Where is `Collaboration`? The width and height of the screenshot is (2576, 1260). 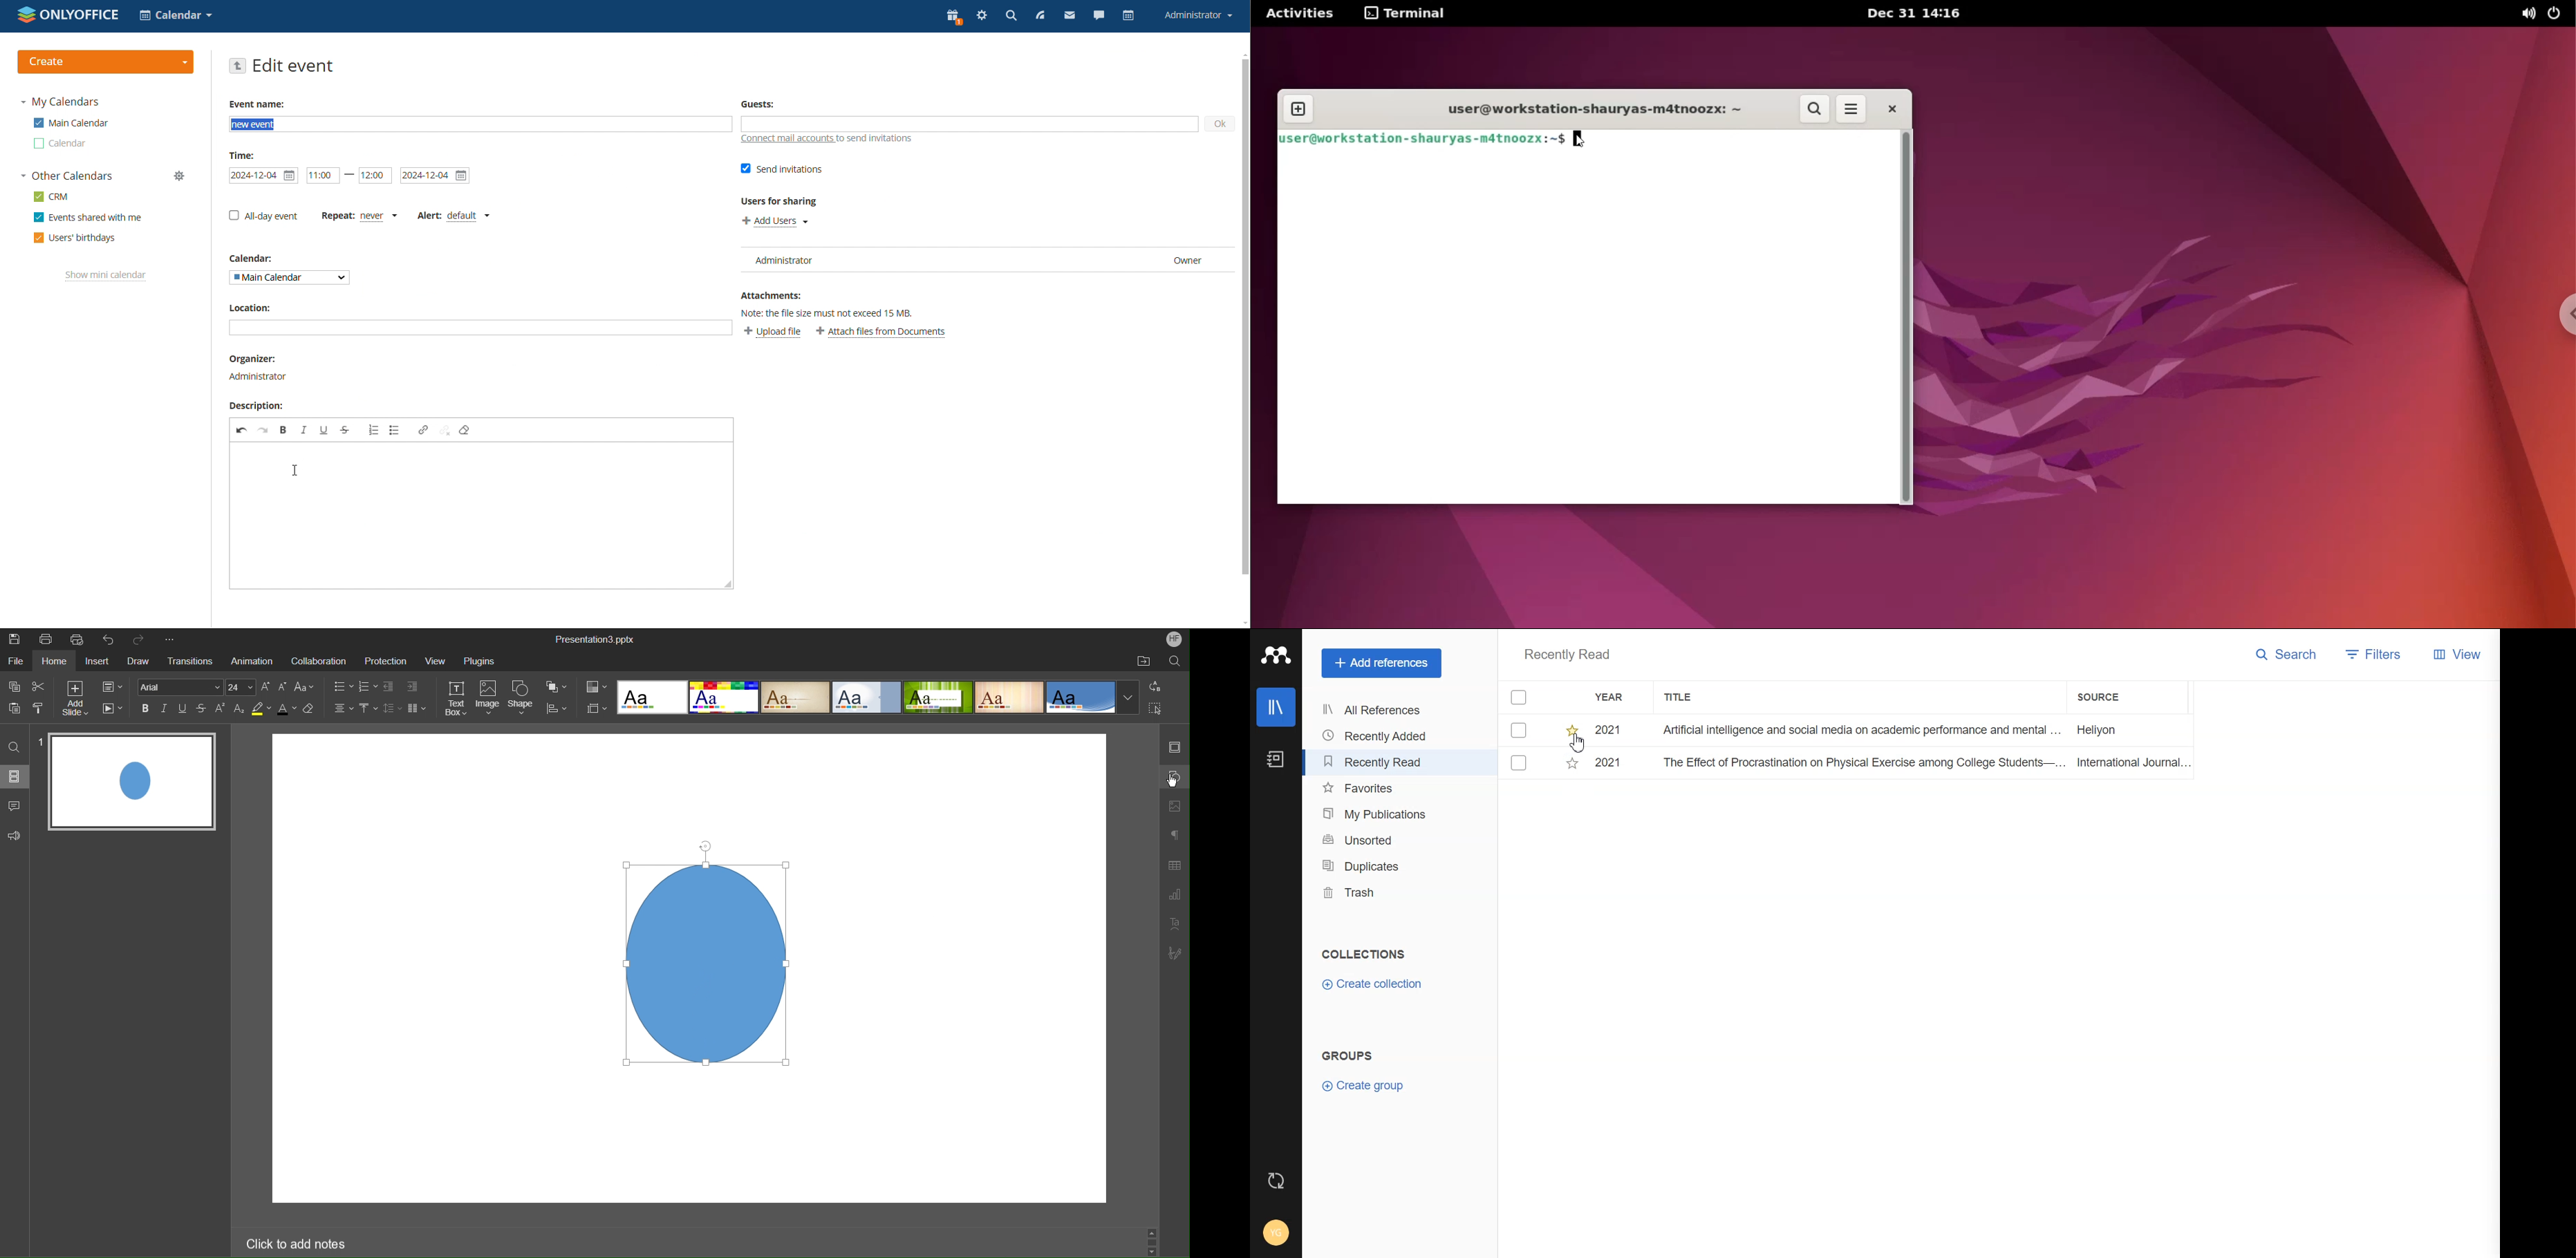 Collaboration is located at coordinates (318, 661).